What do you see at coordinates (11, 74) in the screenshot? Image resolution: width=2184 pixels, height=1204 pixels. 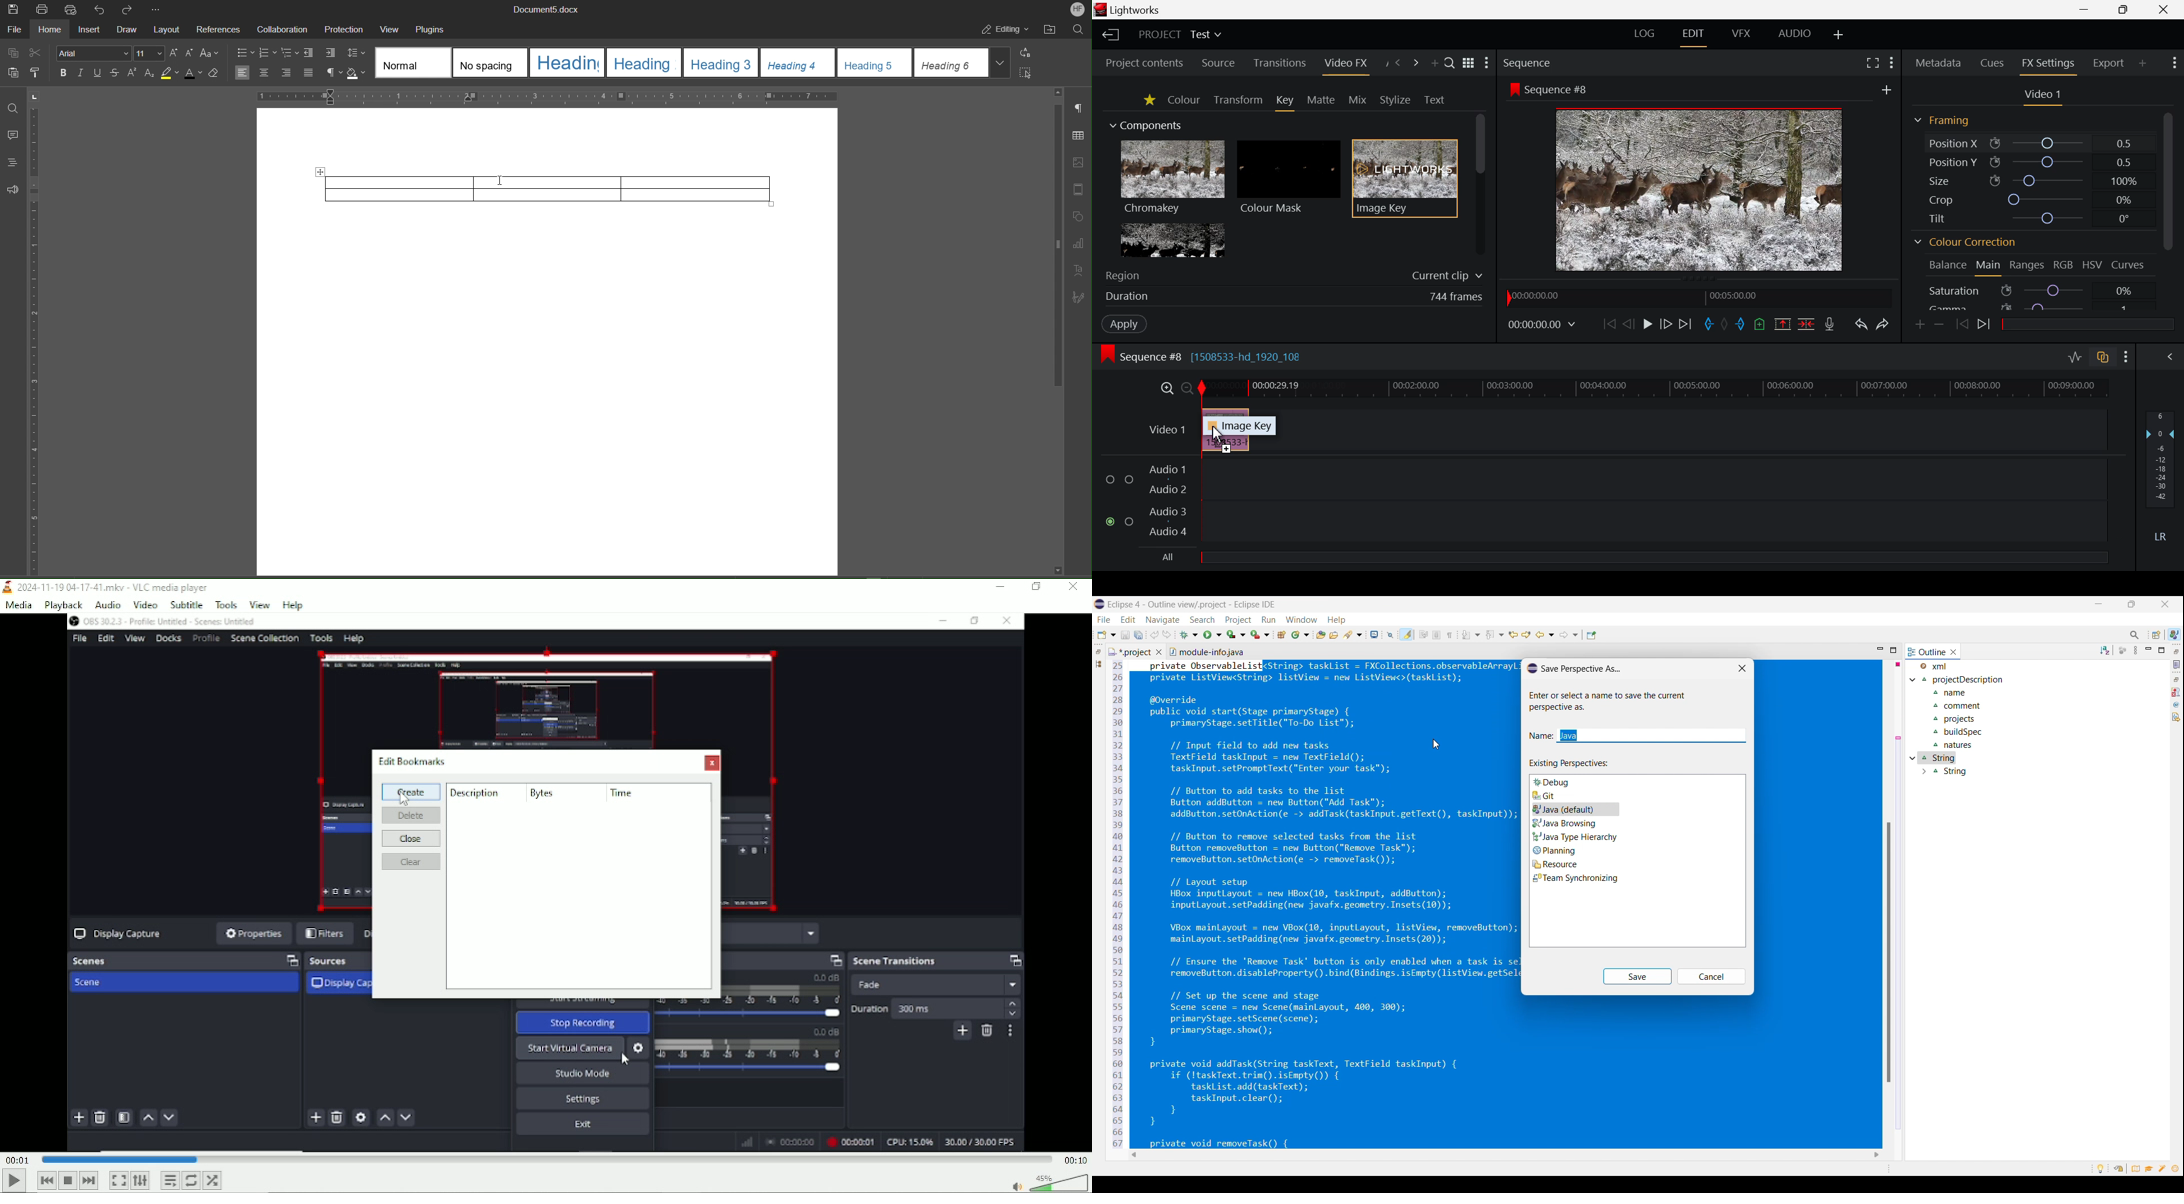 I see `Paste` at bounding box center [11, 74].